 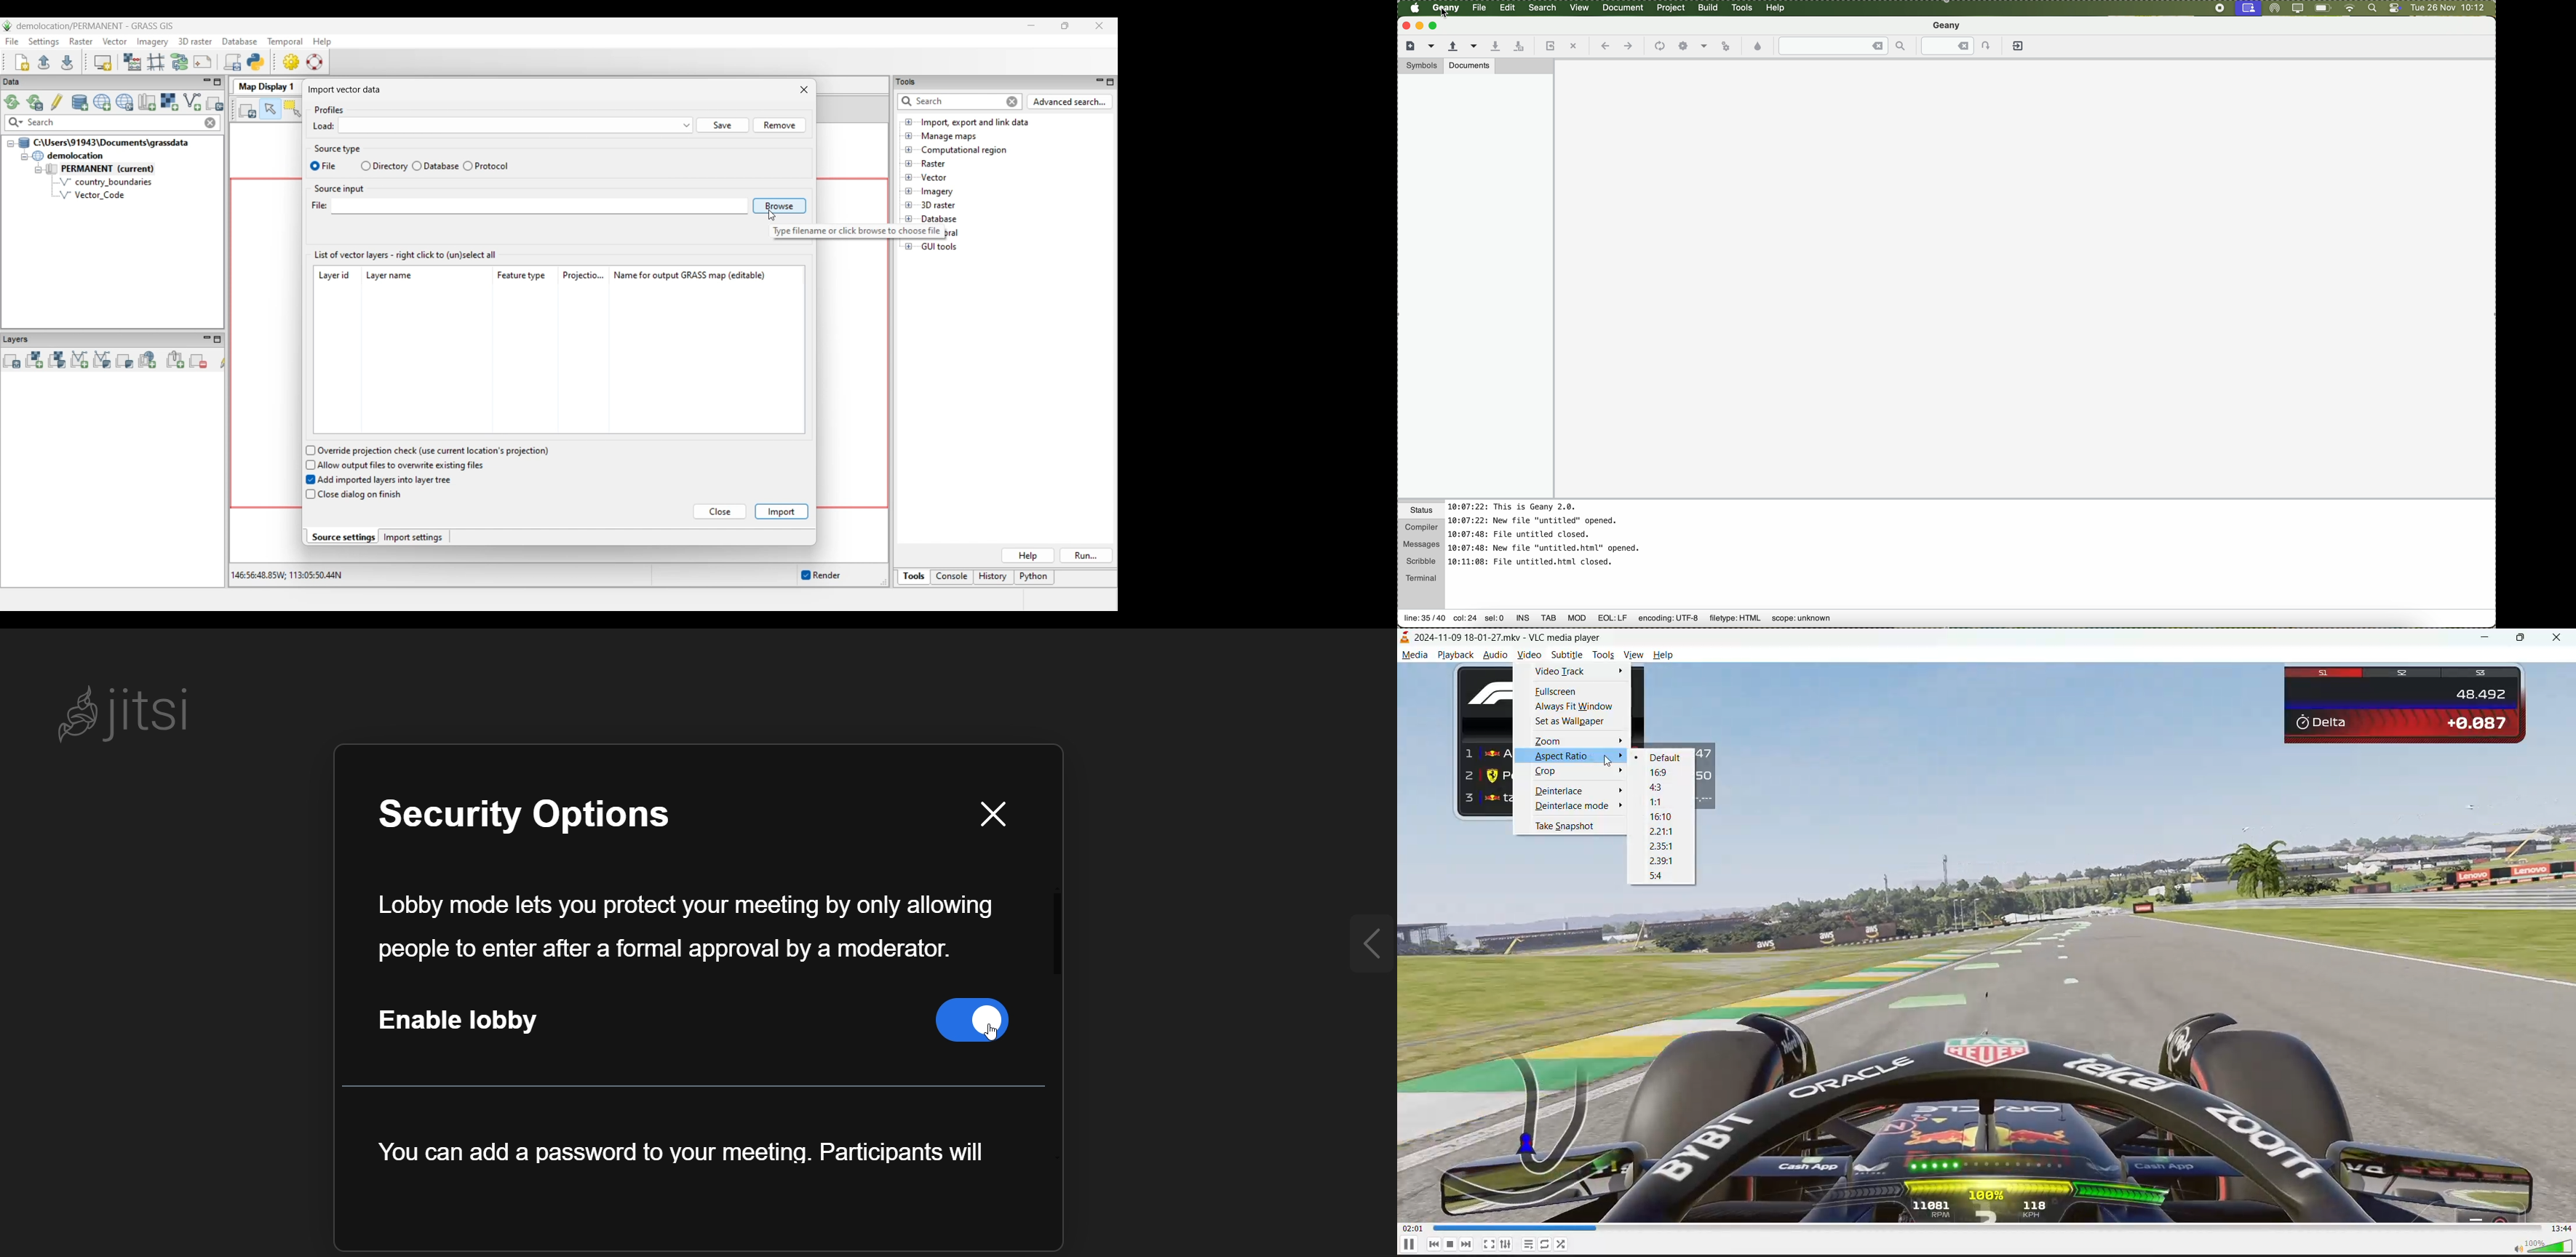 I want to click on new file, so click(x=1411, y=48).